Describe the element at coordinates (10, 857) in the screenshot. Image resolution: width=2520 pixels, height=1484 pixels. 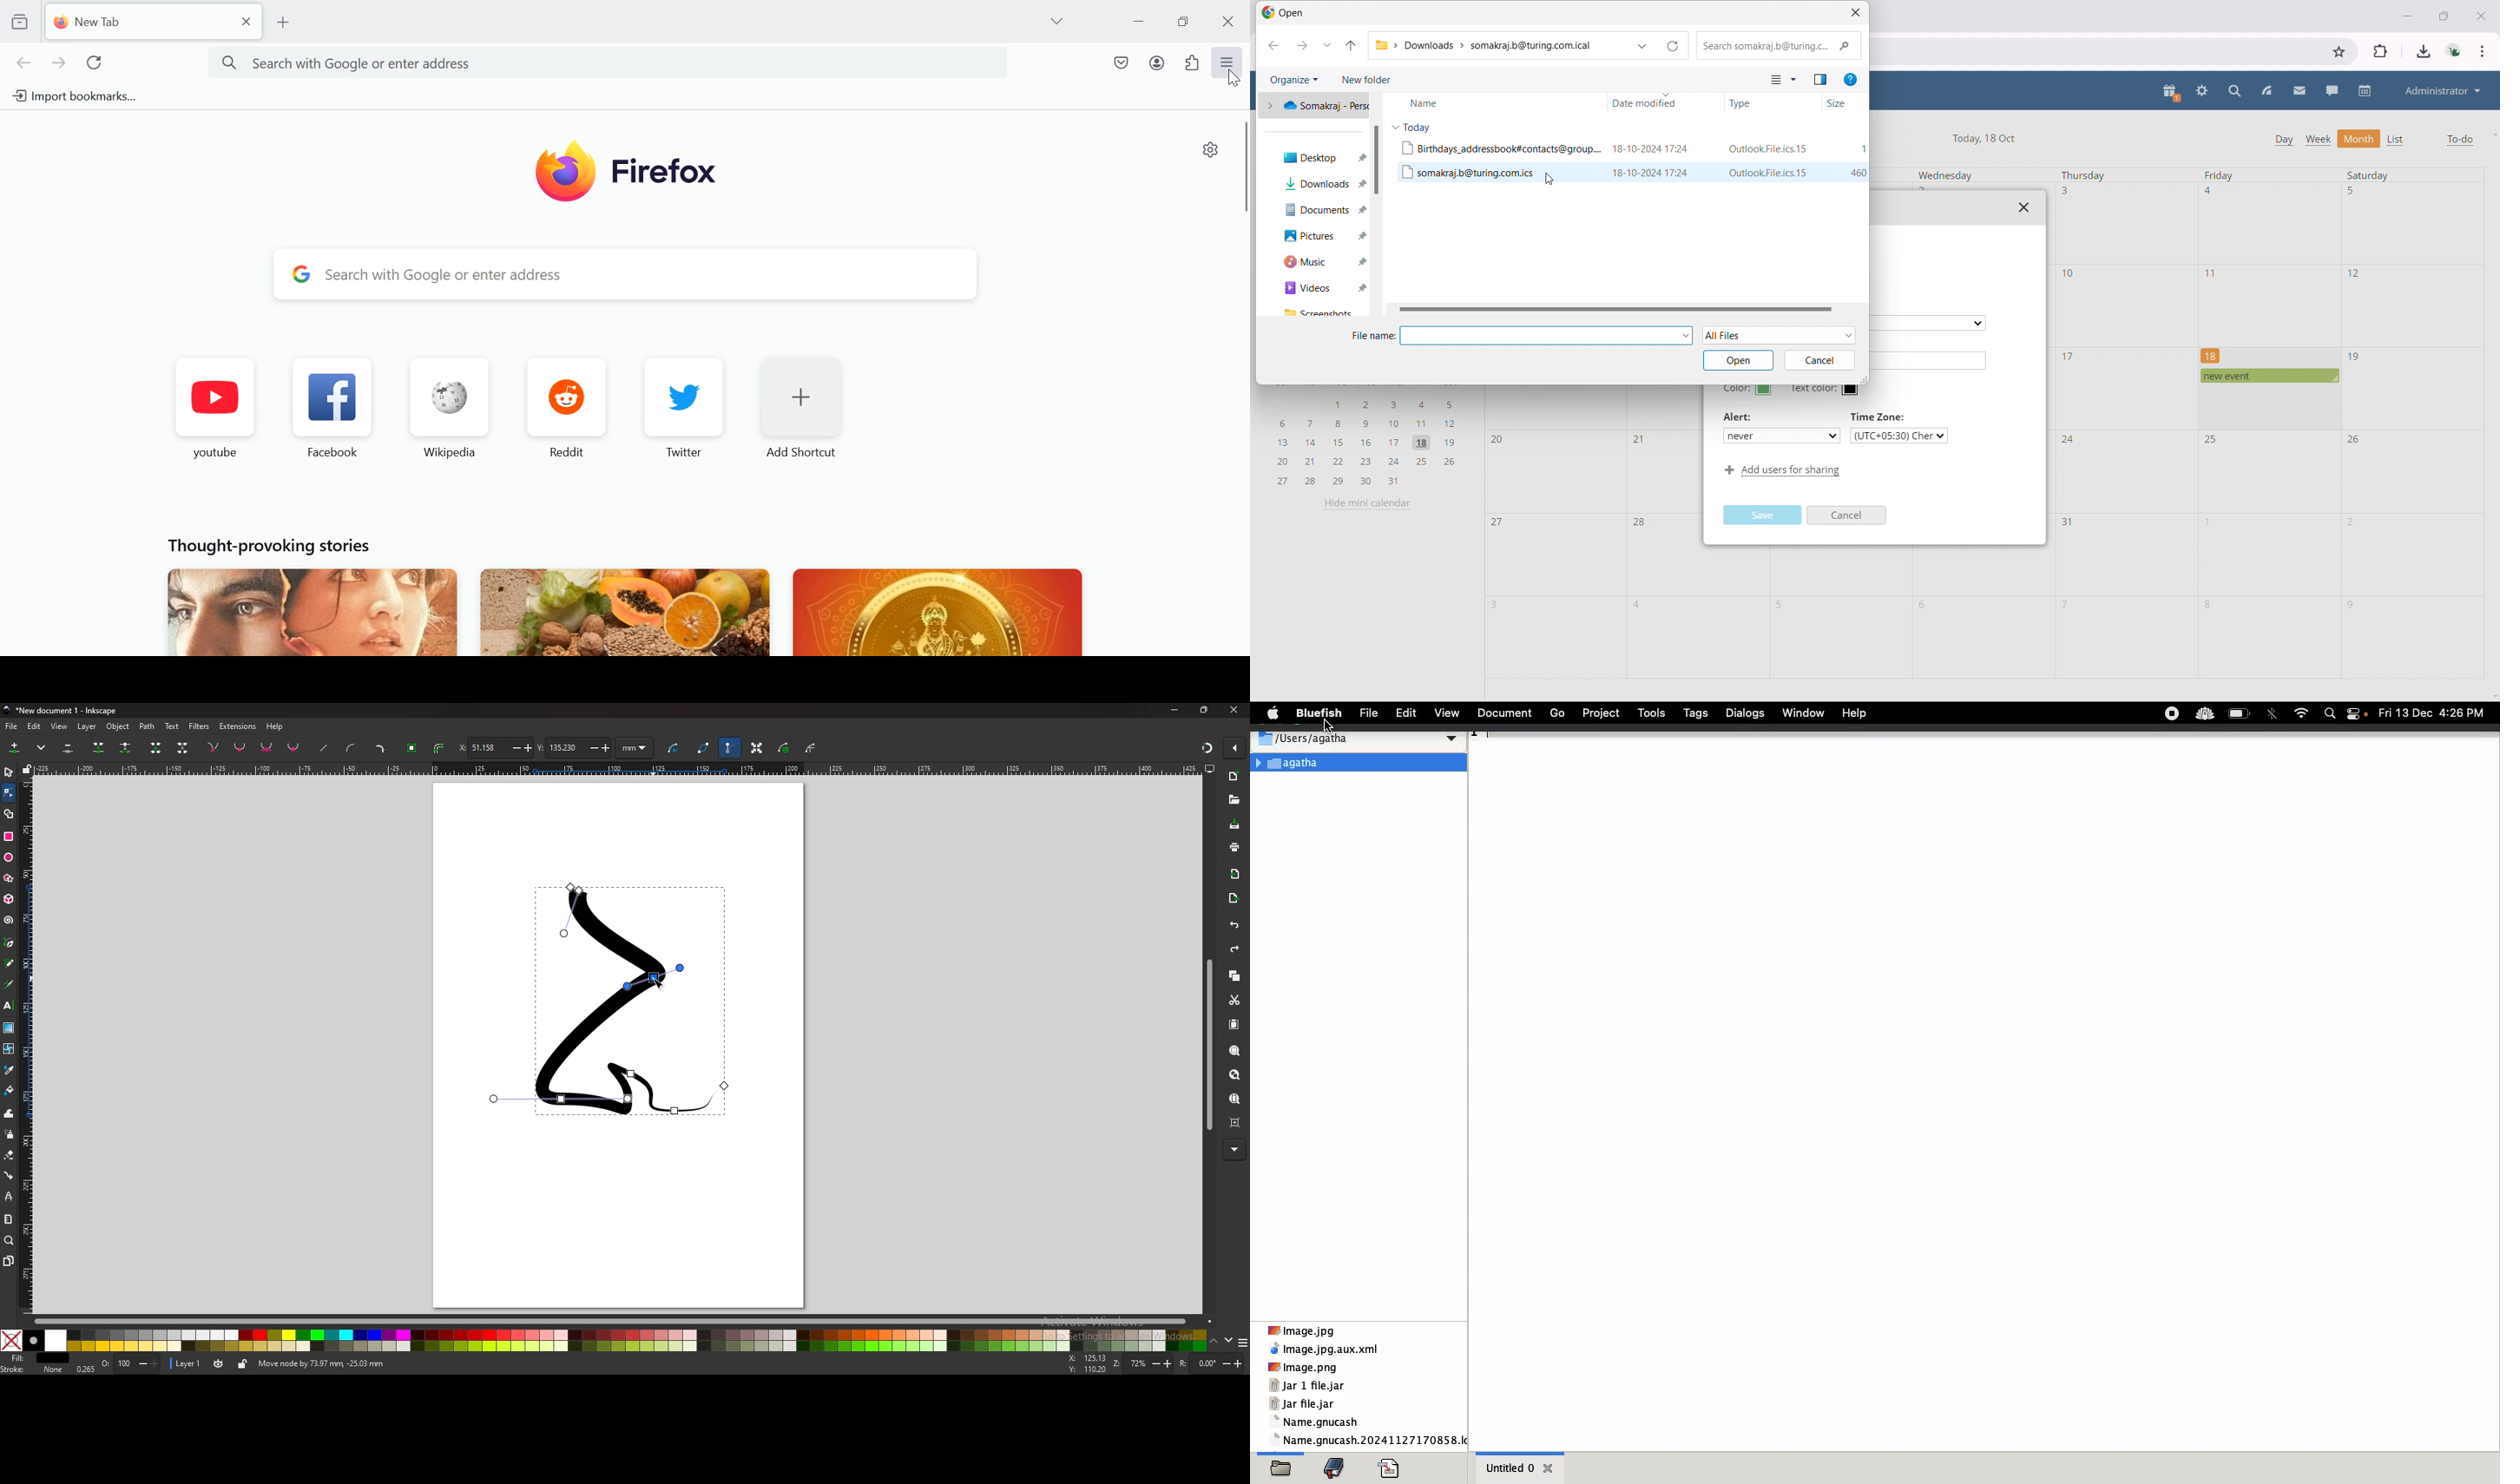
I see `ellipse` at that location.